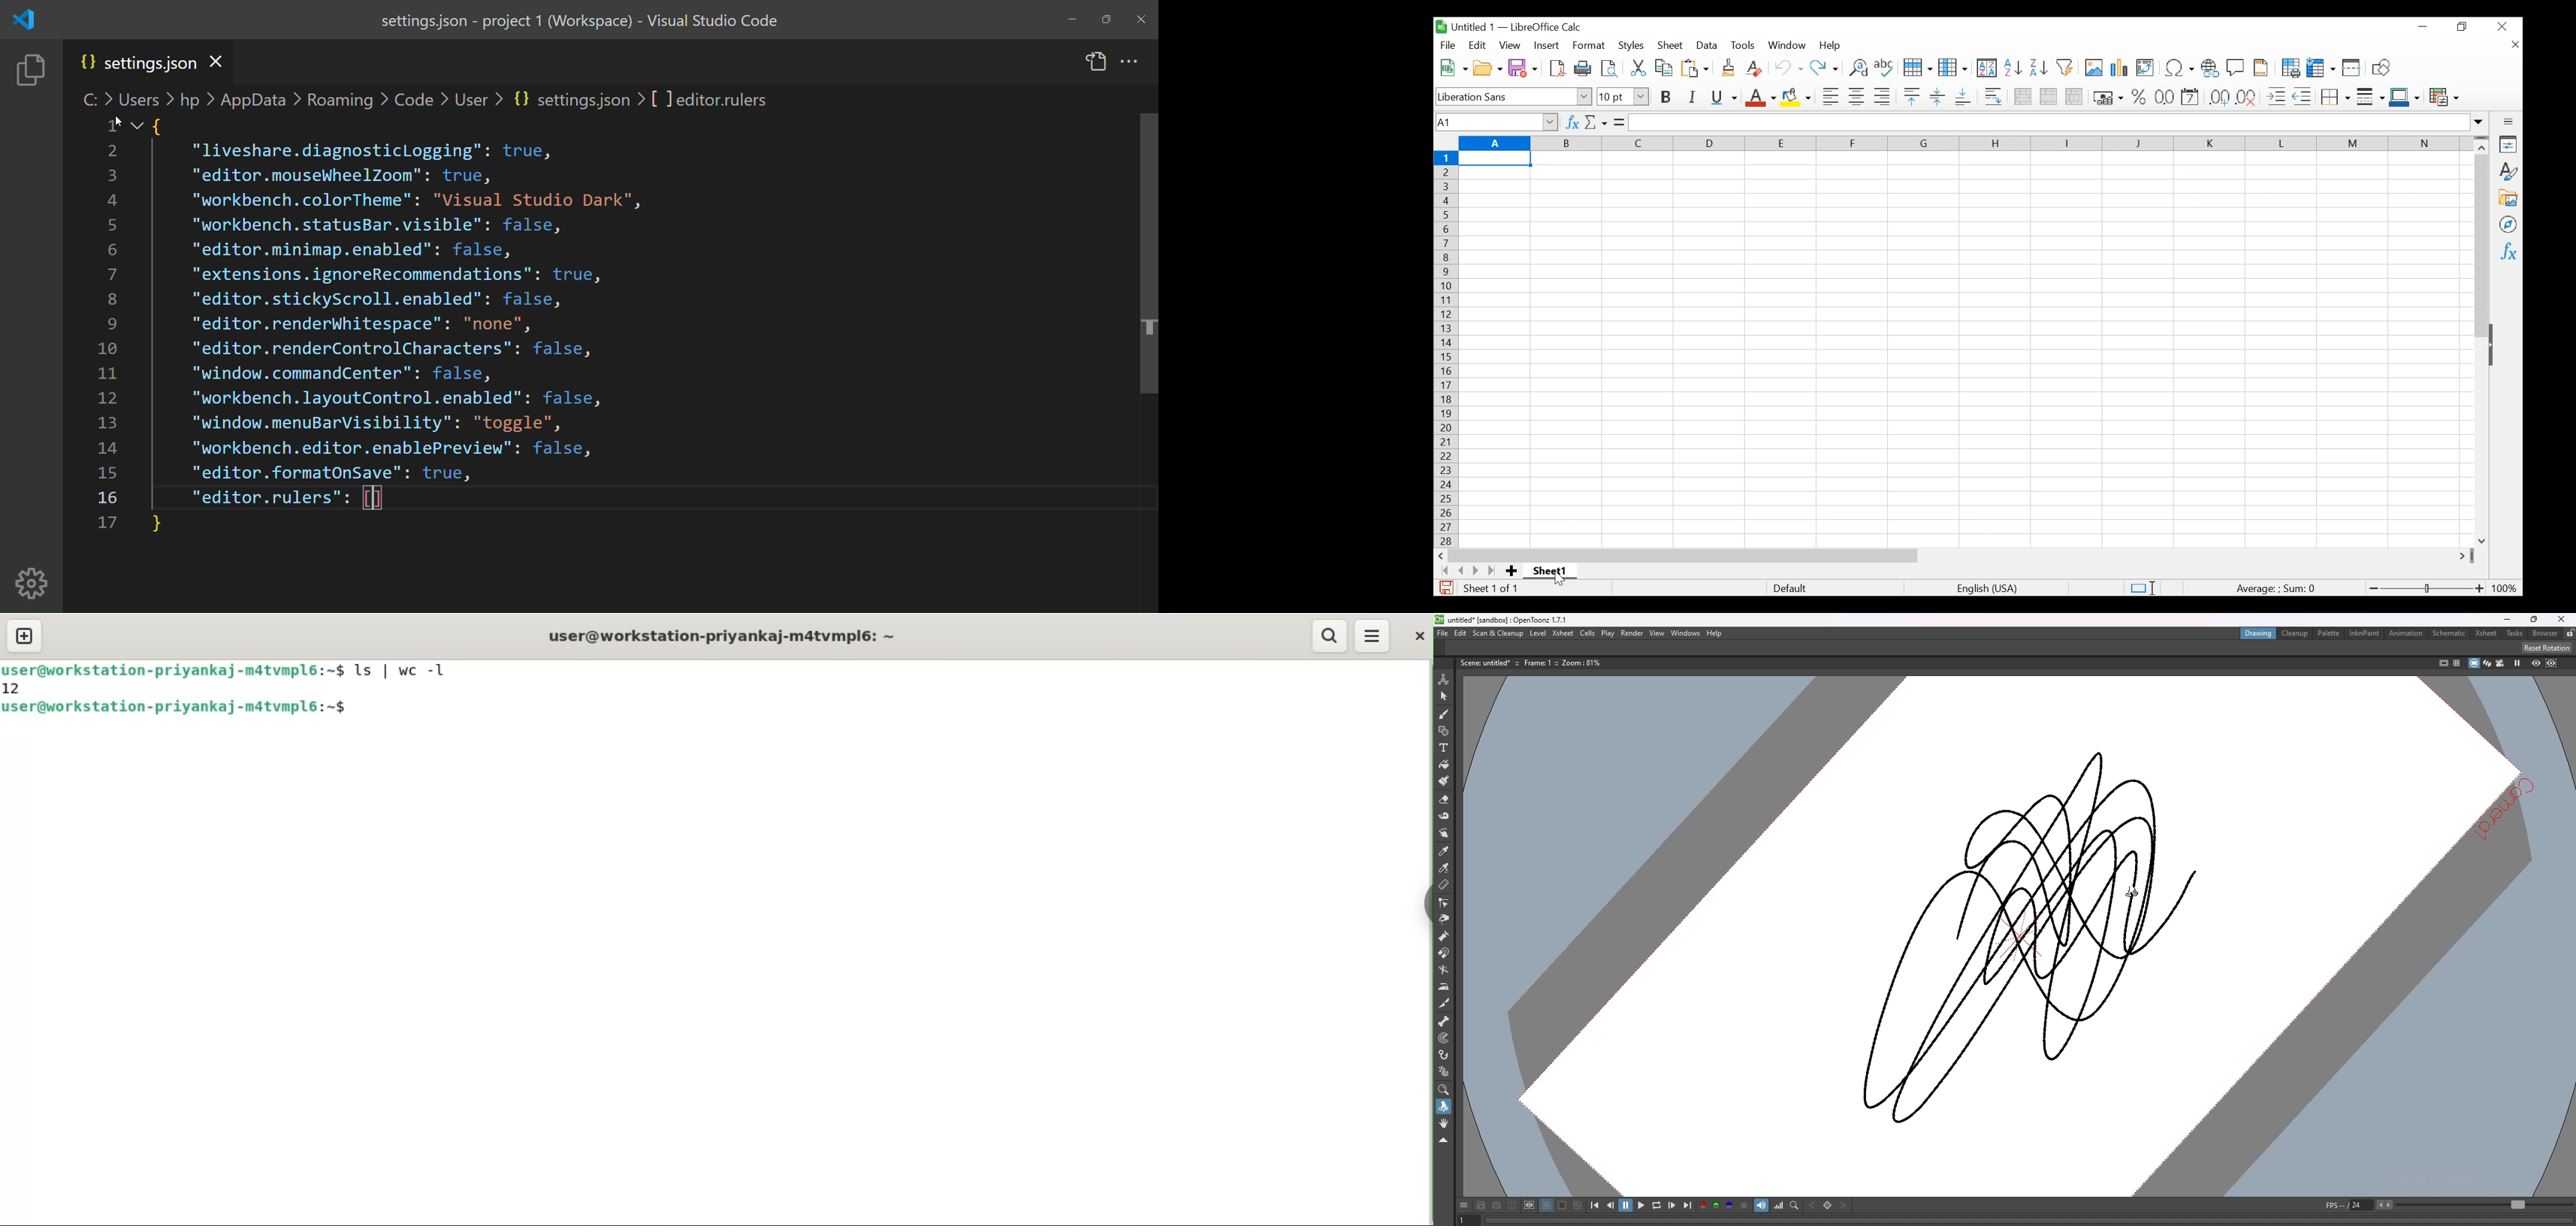 The width and height of the screenshot is (2576, 1232). What do you see at coordinates (1496, 121) in the screenshot?
I see `Name Box` at bounding box center [1496, 121].